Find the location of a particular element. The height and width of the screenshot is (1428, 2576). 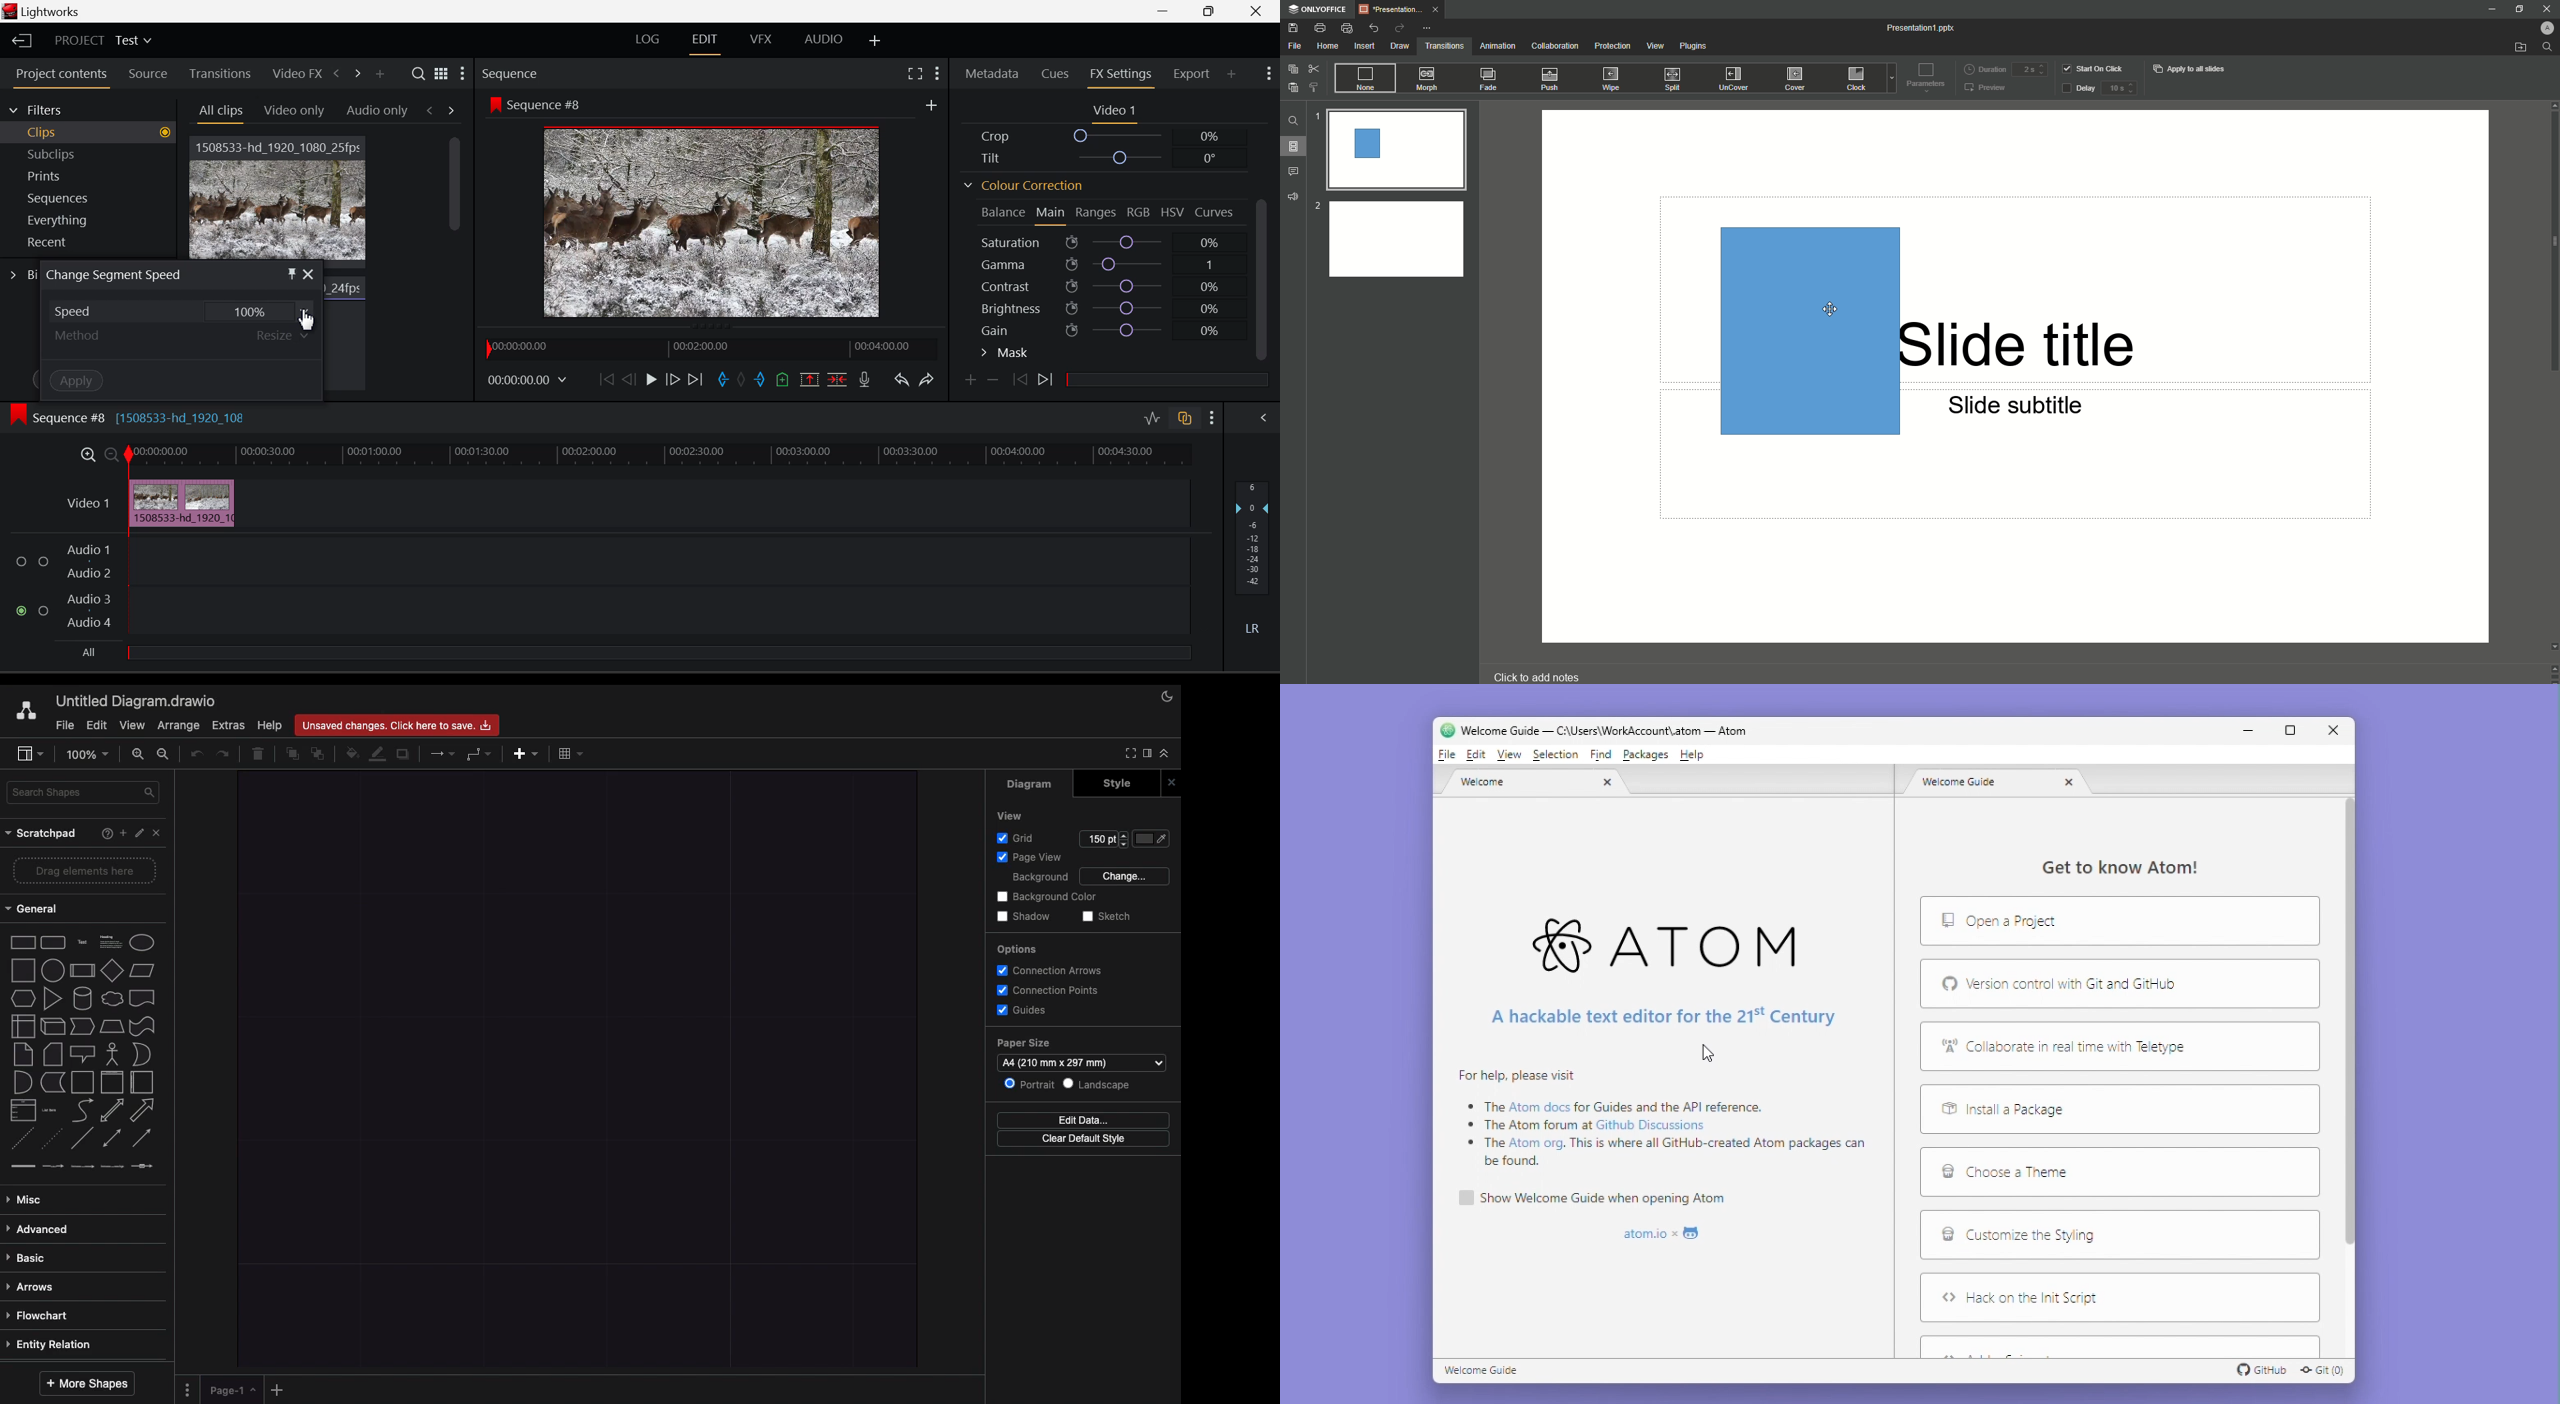

Parameters is located at coordinates (1924, 80).